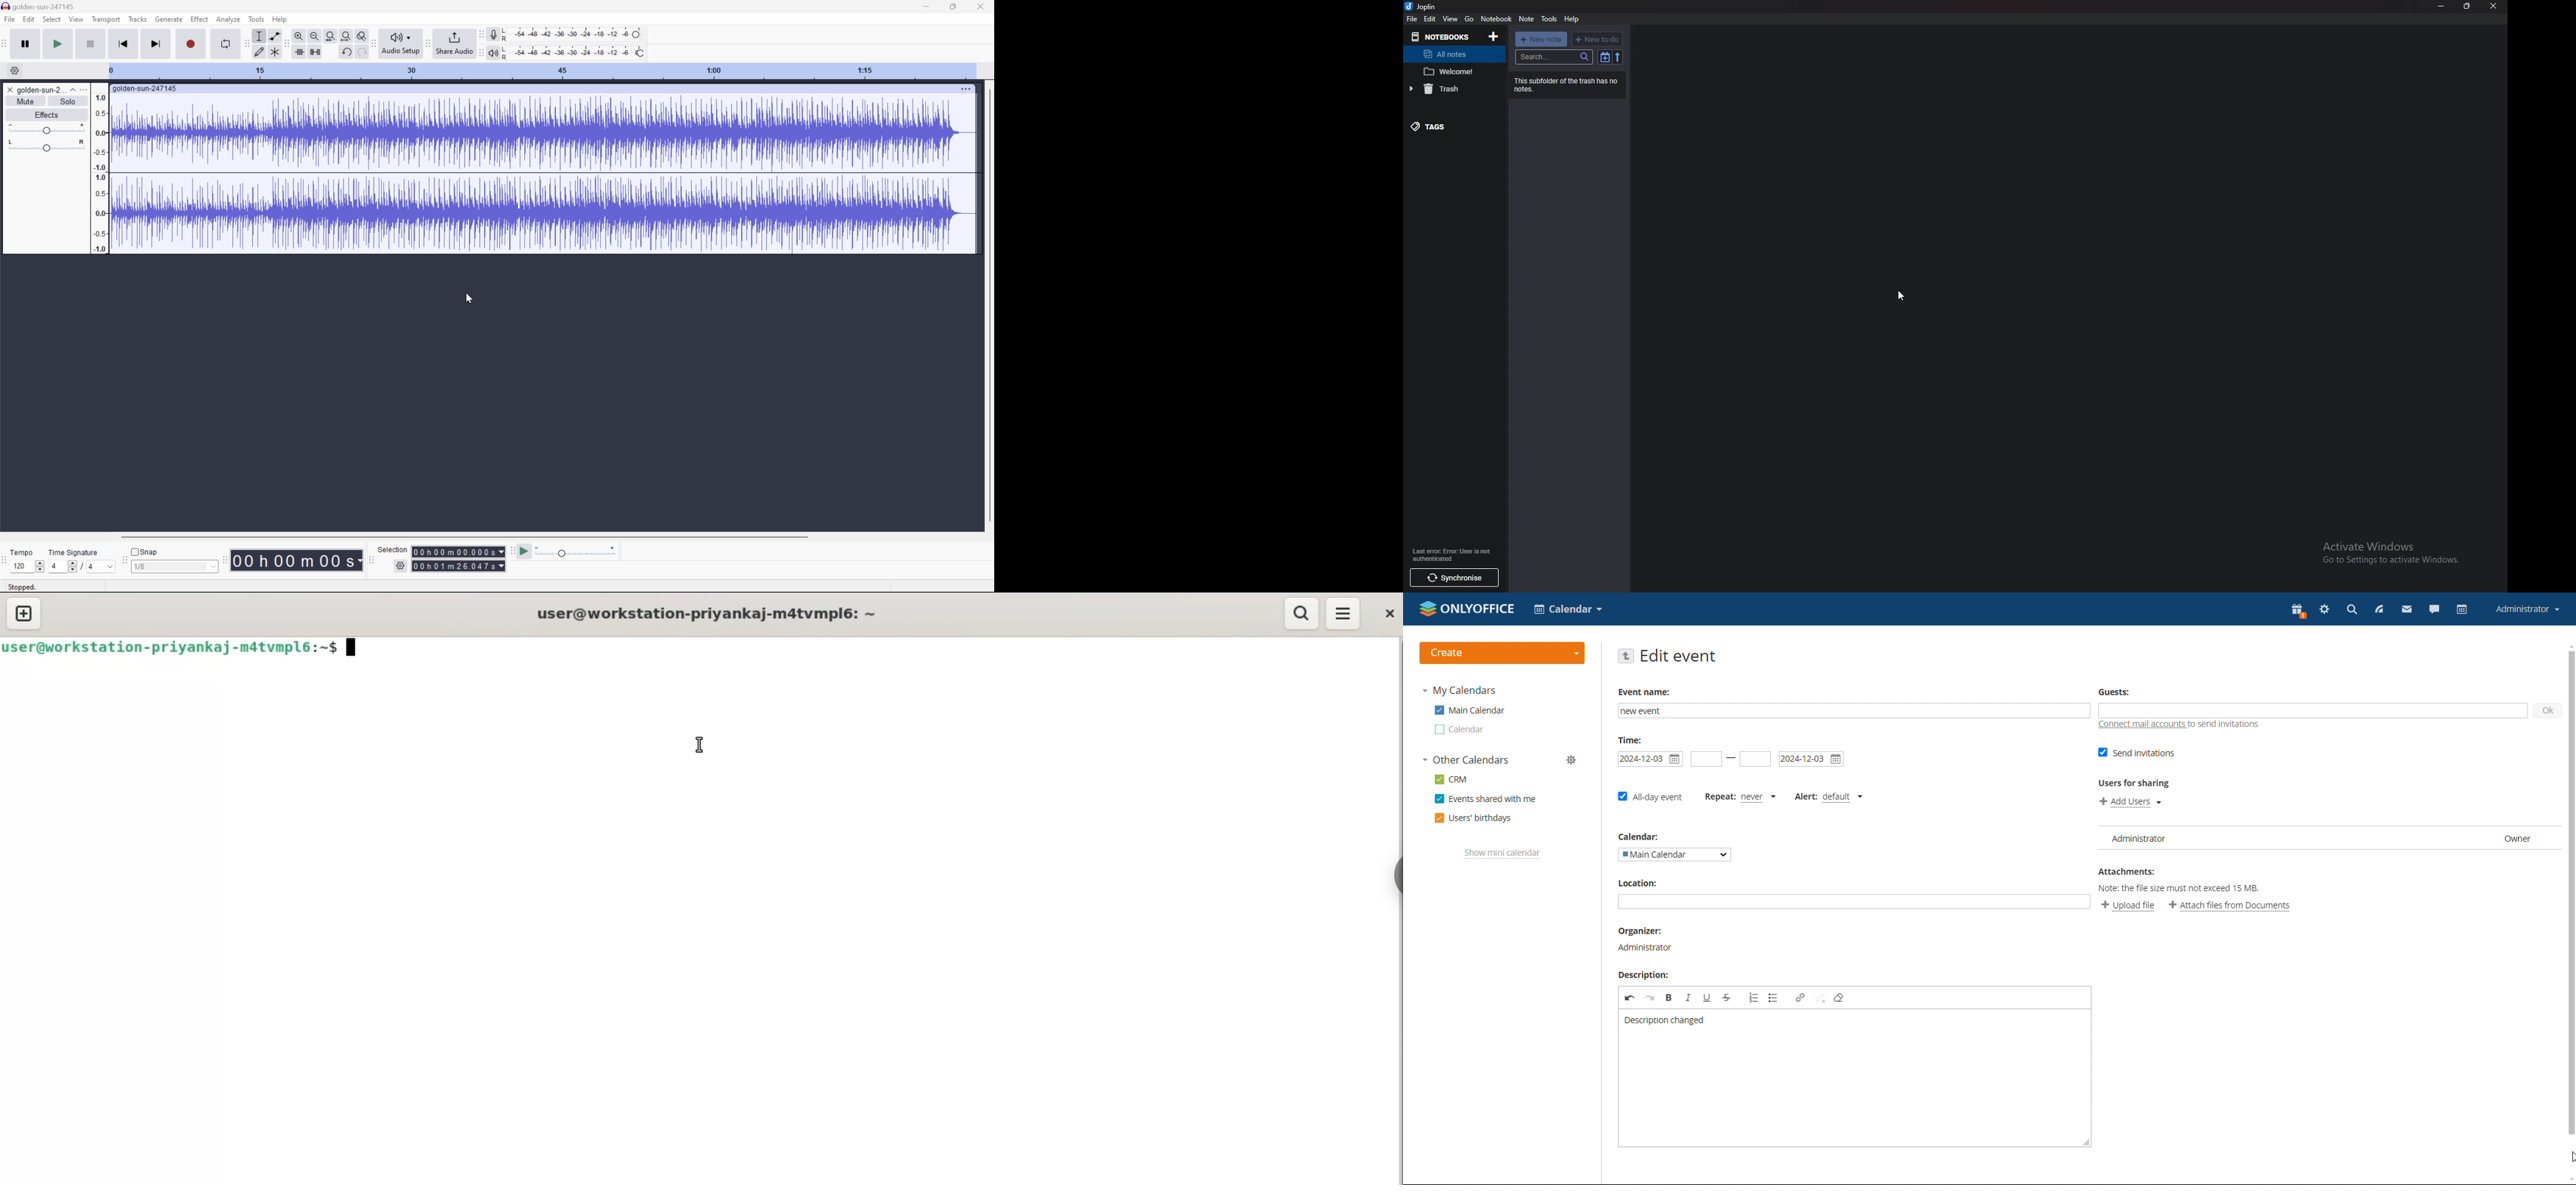  I want to click on Audacity share audio toolbar, so click(428, 44).